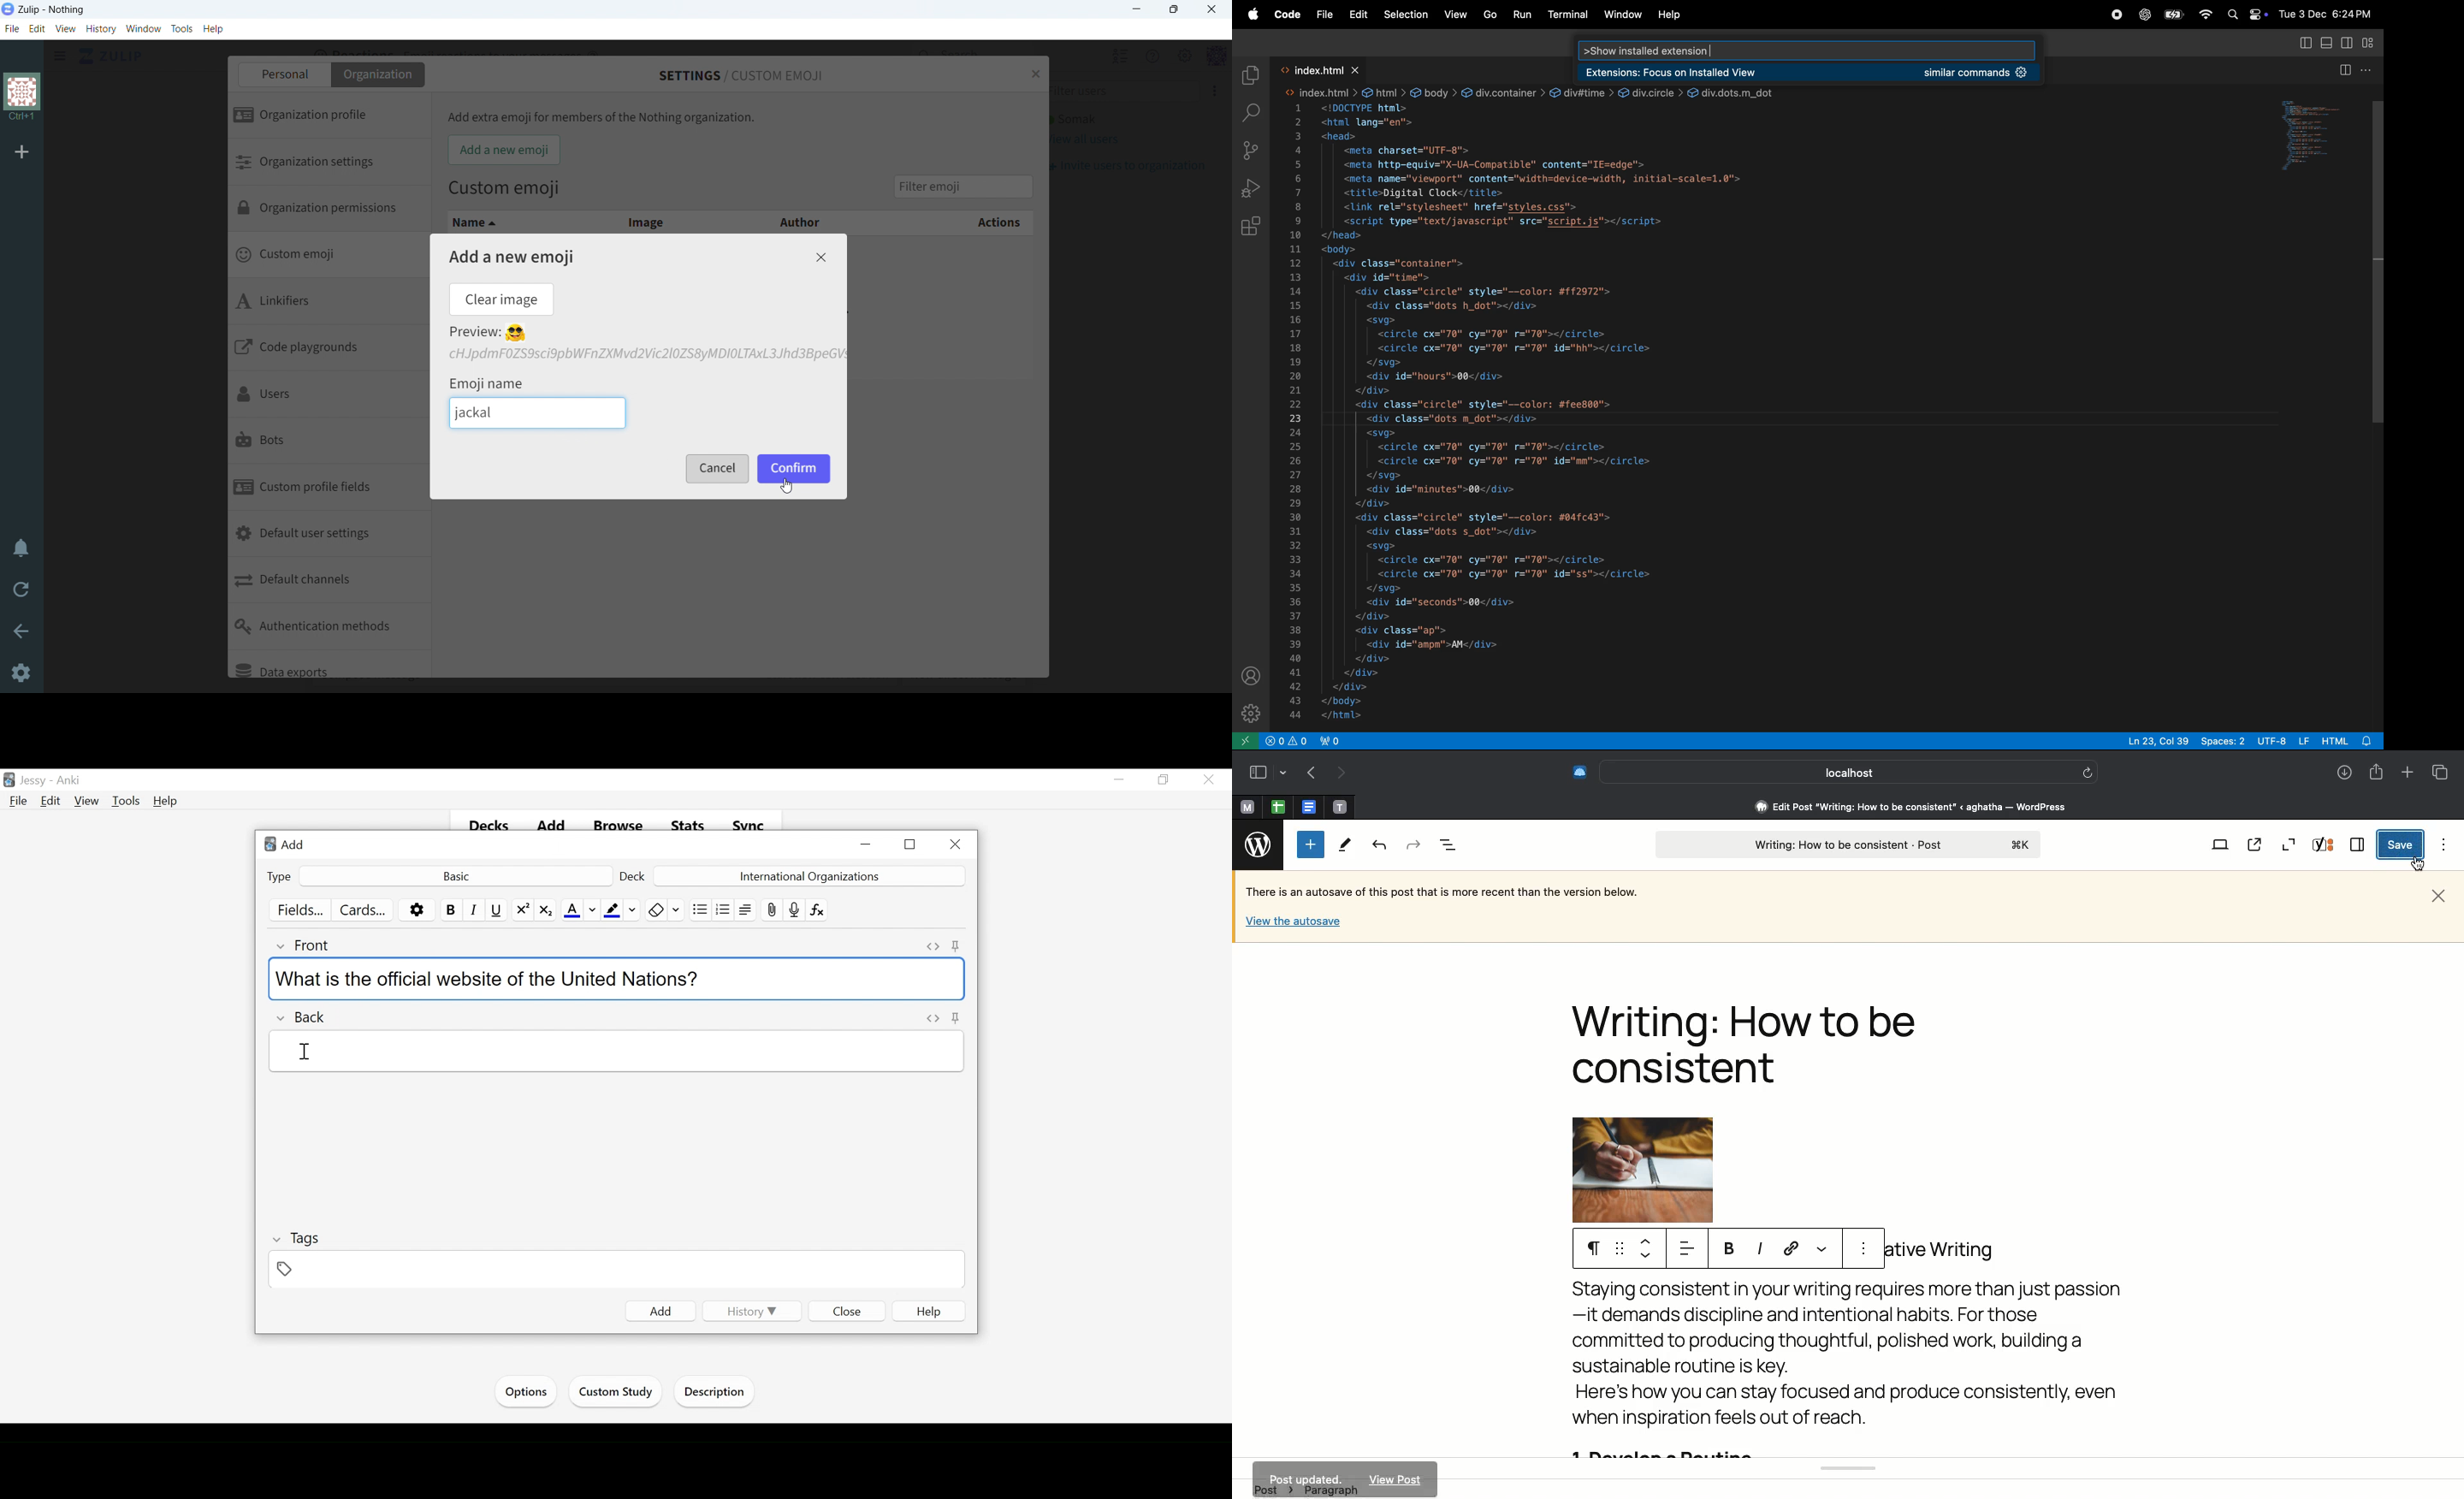 The height and width of the screenshot is (1512, 2464). What do you see at coordinates (846, 1311) in the screenshot?
I see `Close` at bounding box center [846, 1311].